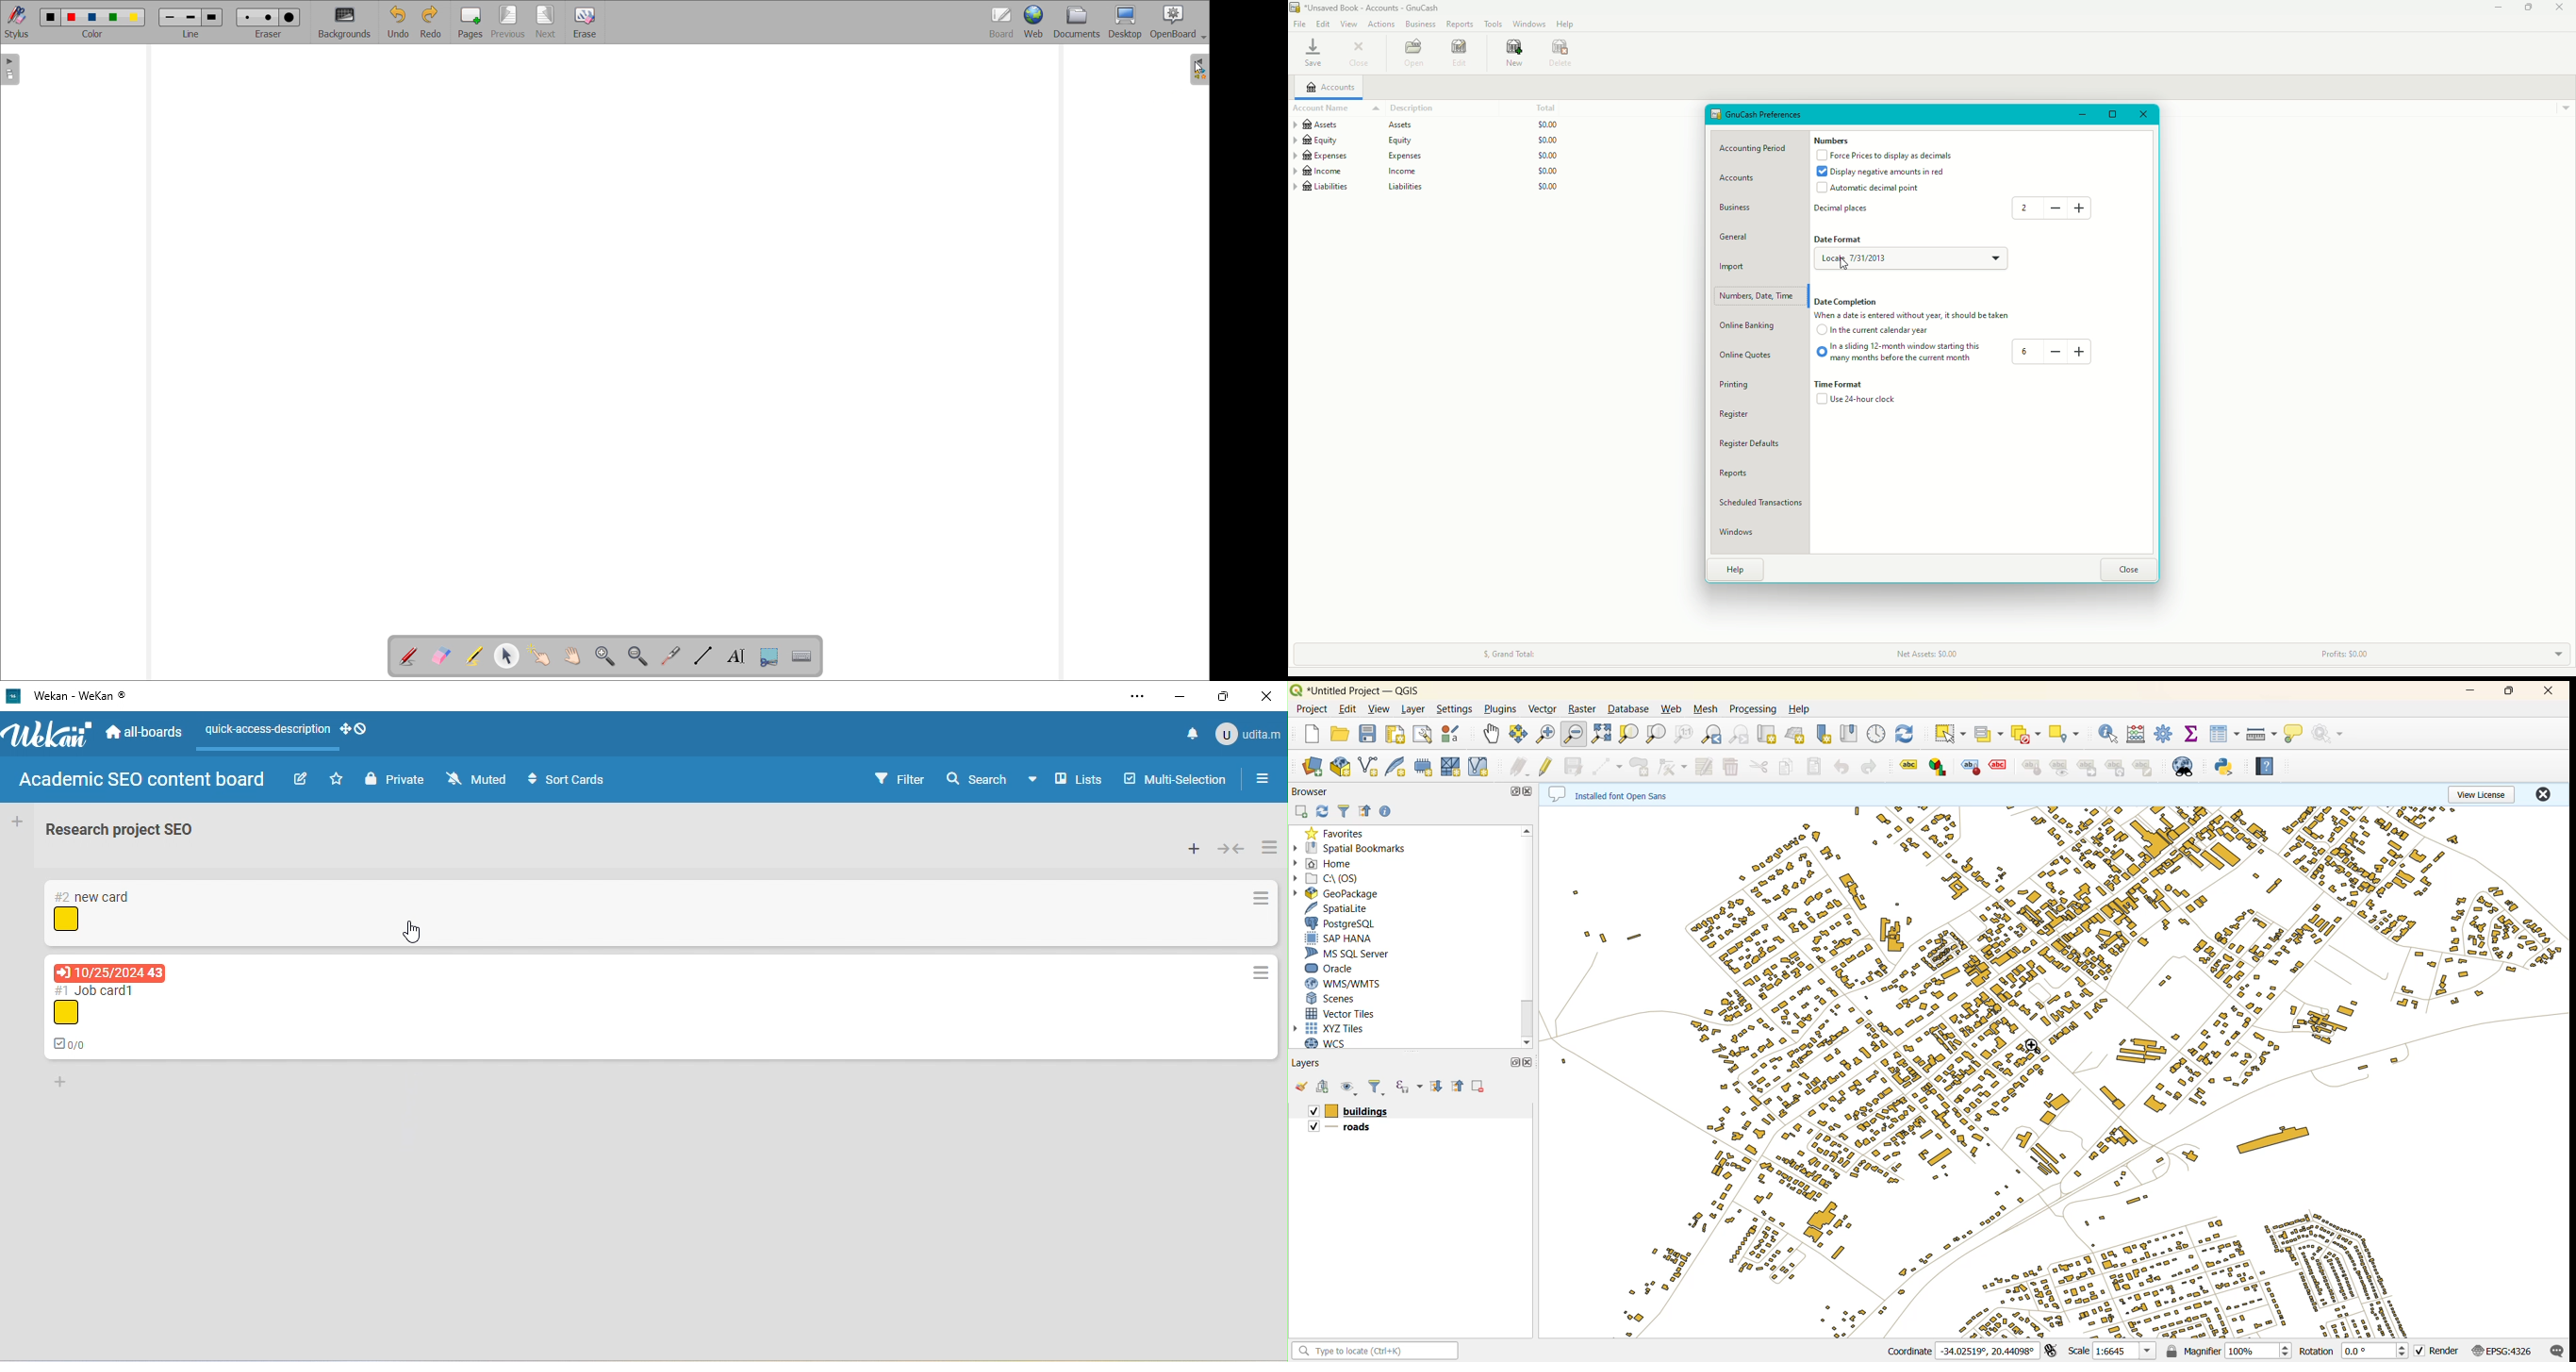 This screenshot has width=2576, height=1372. What do you see at coordinates (1885, 172) in the screenshot?
I see `Display negative amounts in red` at bounding box center [1885, 172].